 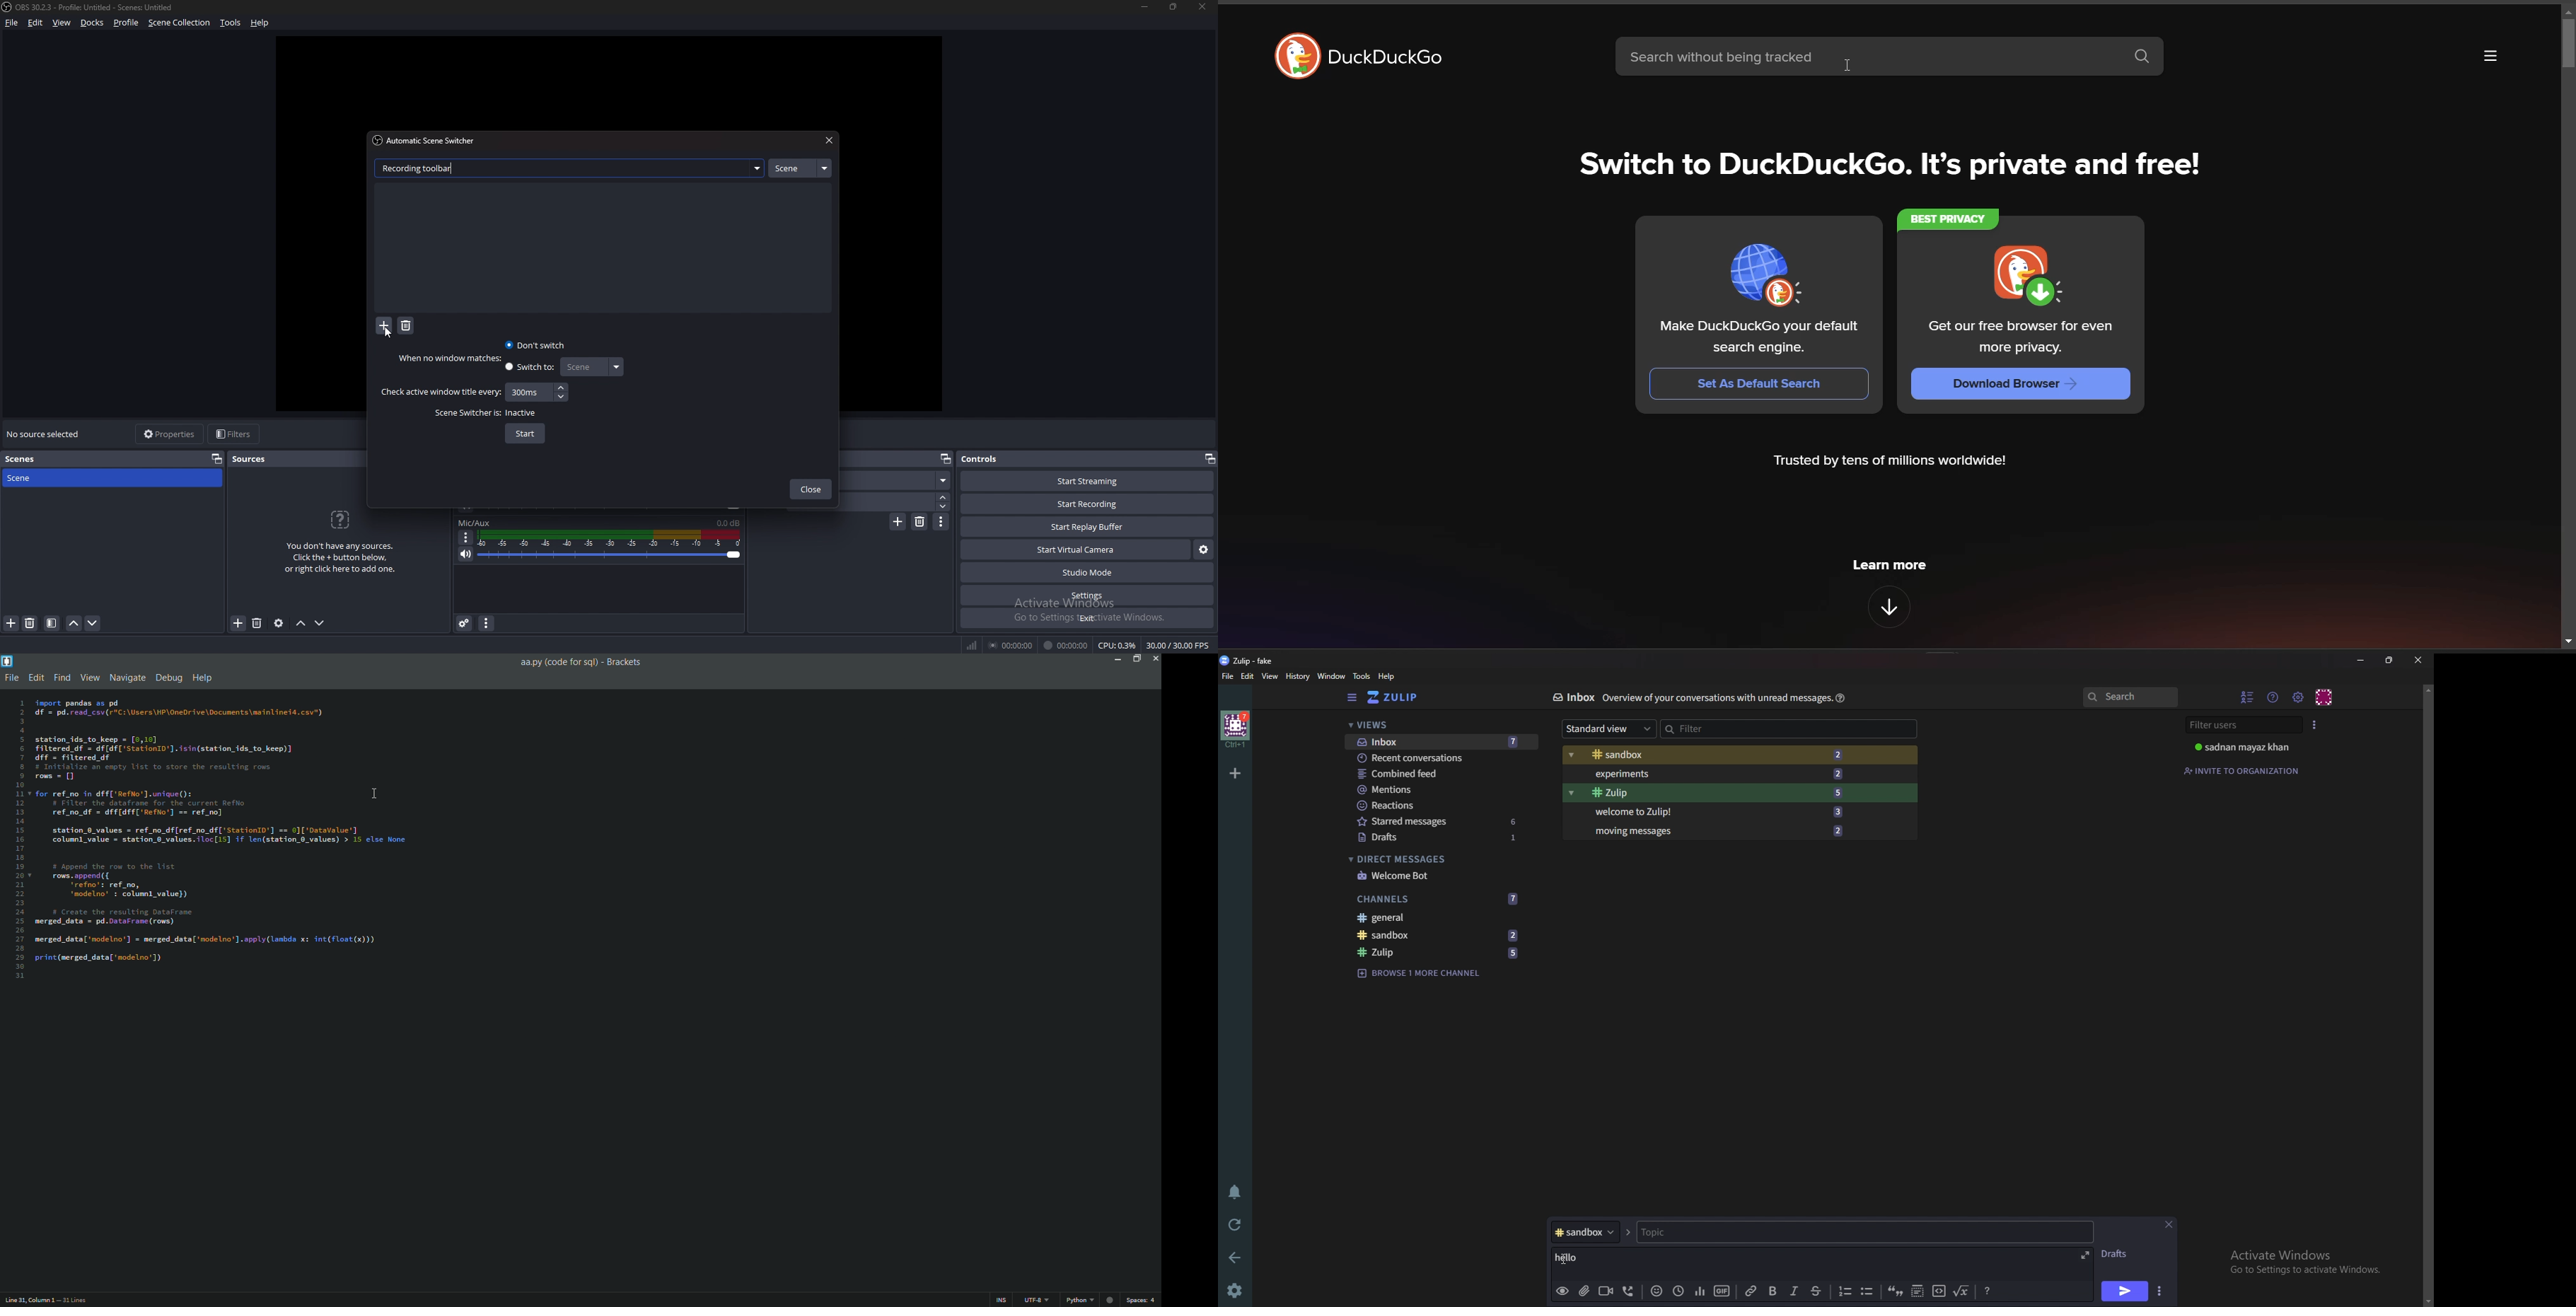 I want to click on icon, so click(x=1763, y=277).